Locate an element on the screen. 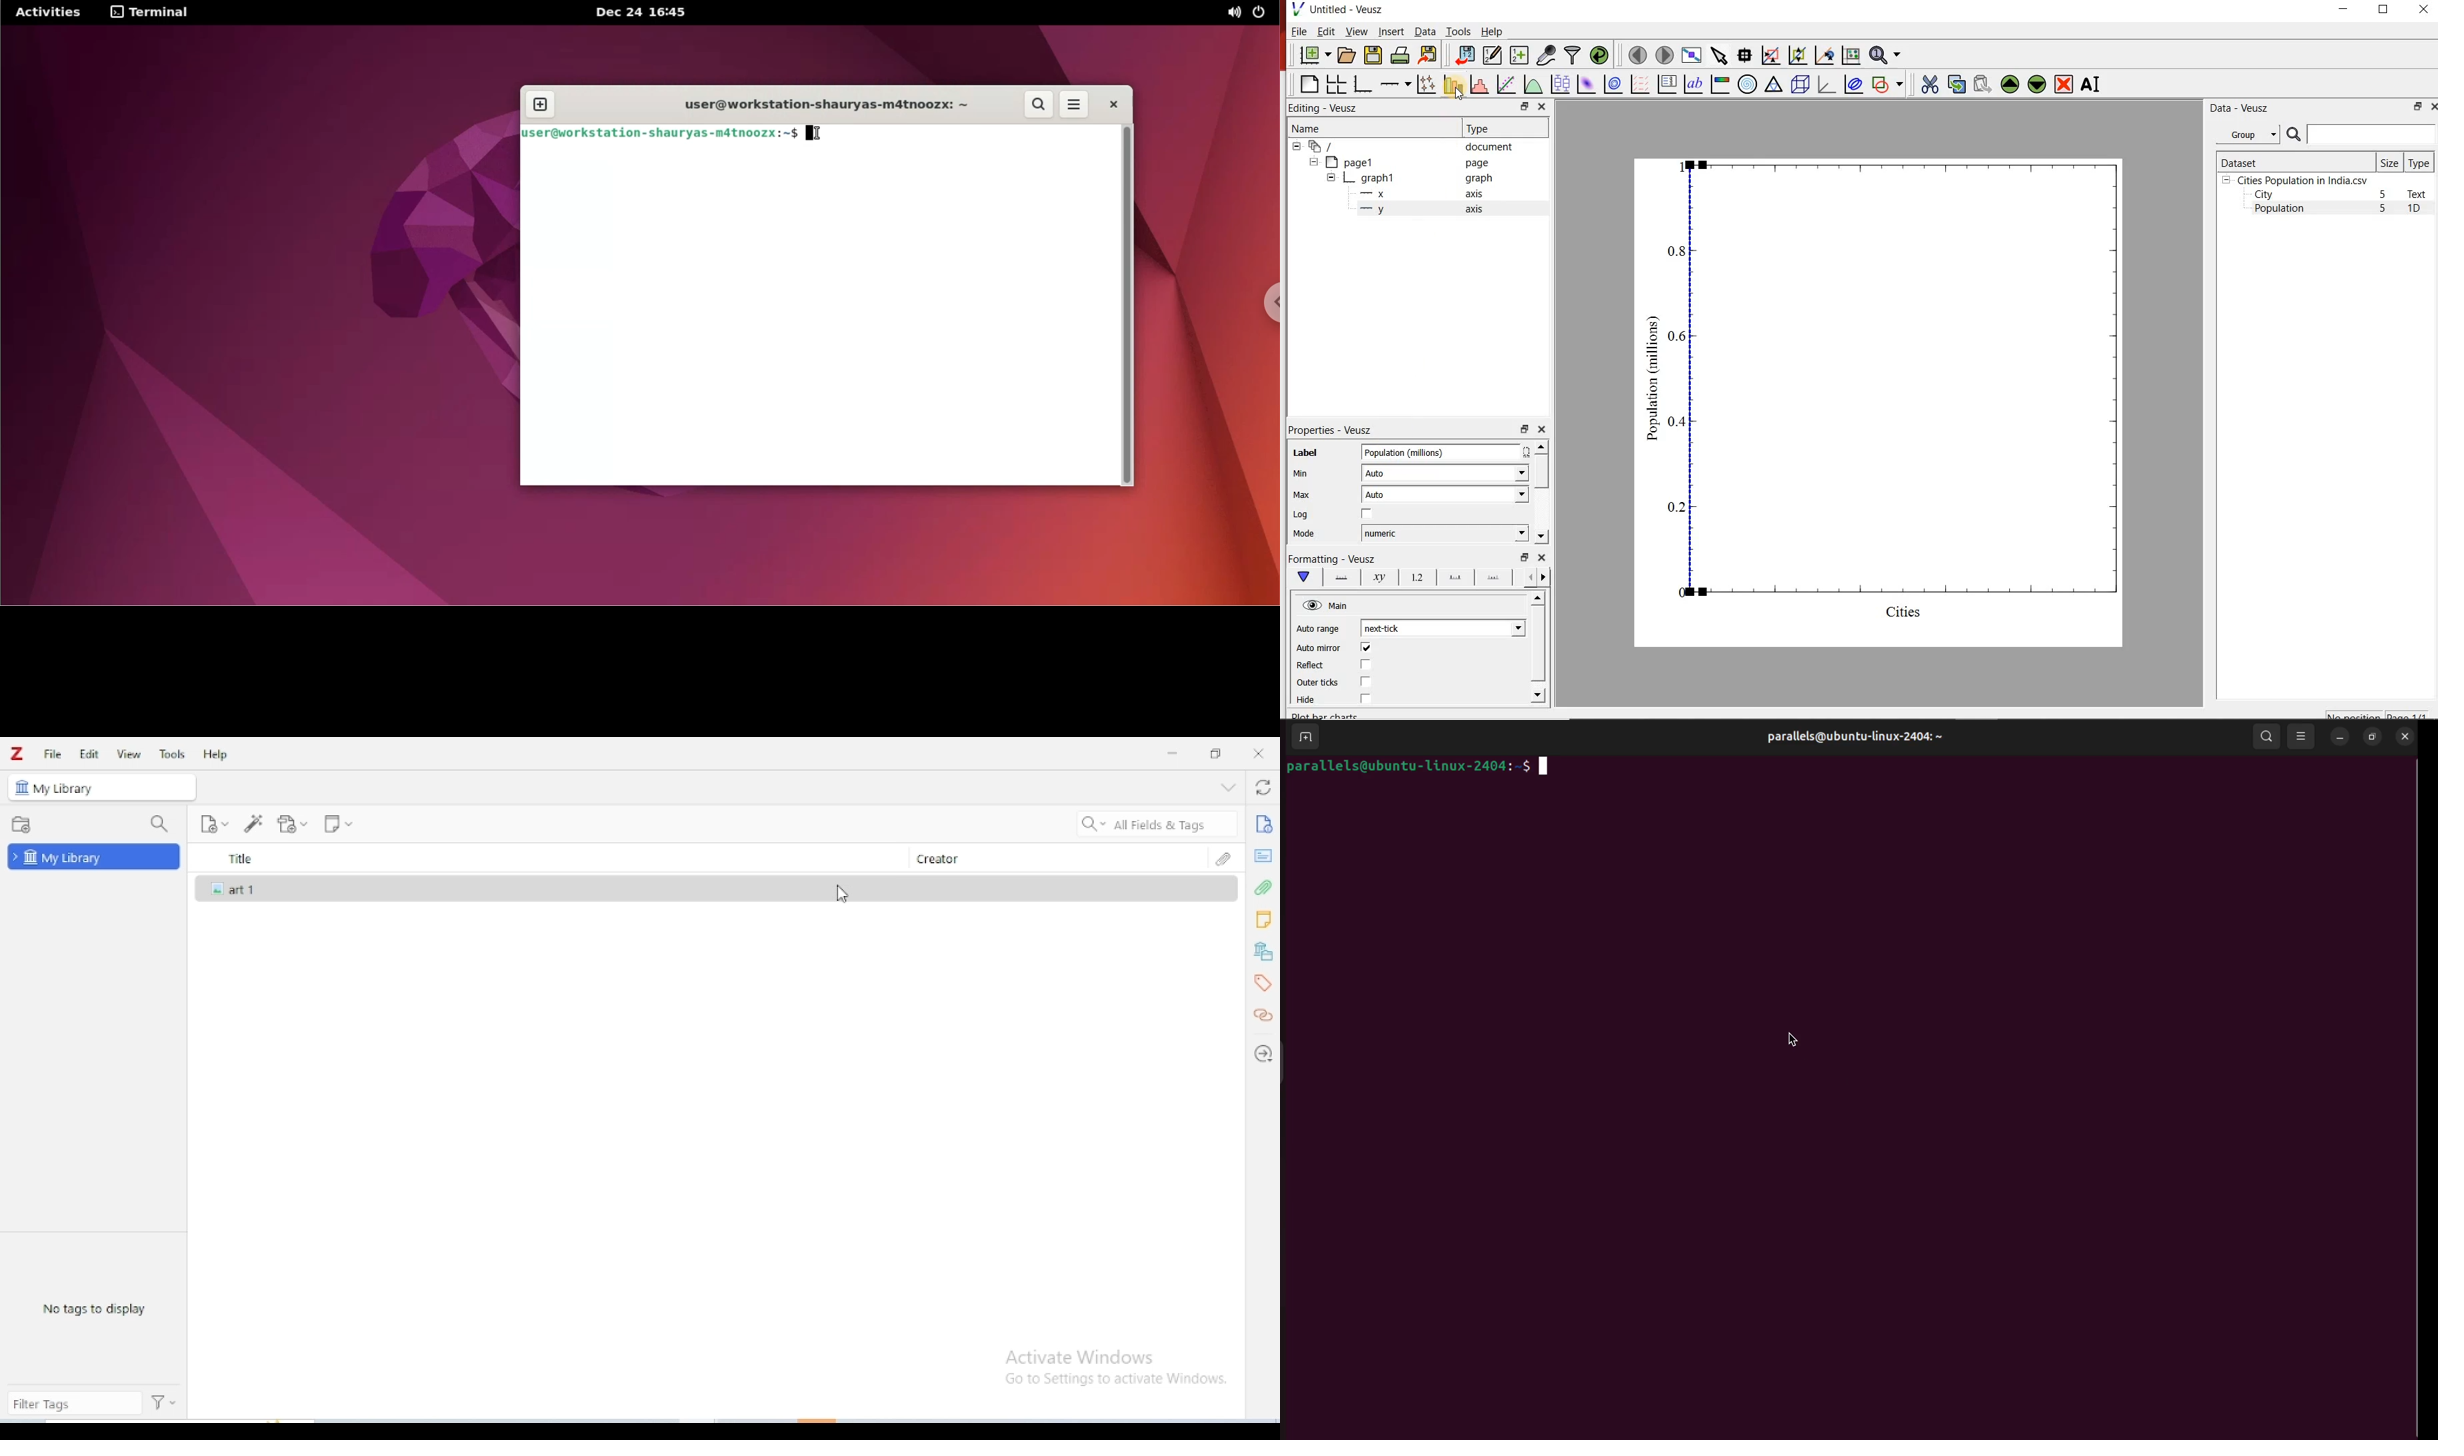  click or draw a rectangle to zoom graph indexes is located at coordinates (1770, 54).